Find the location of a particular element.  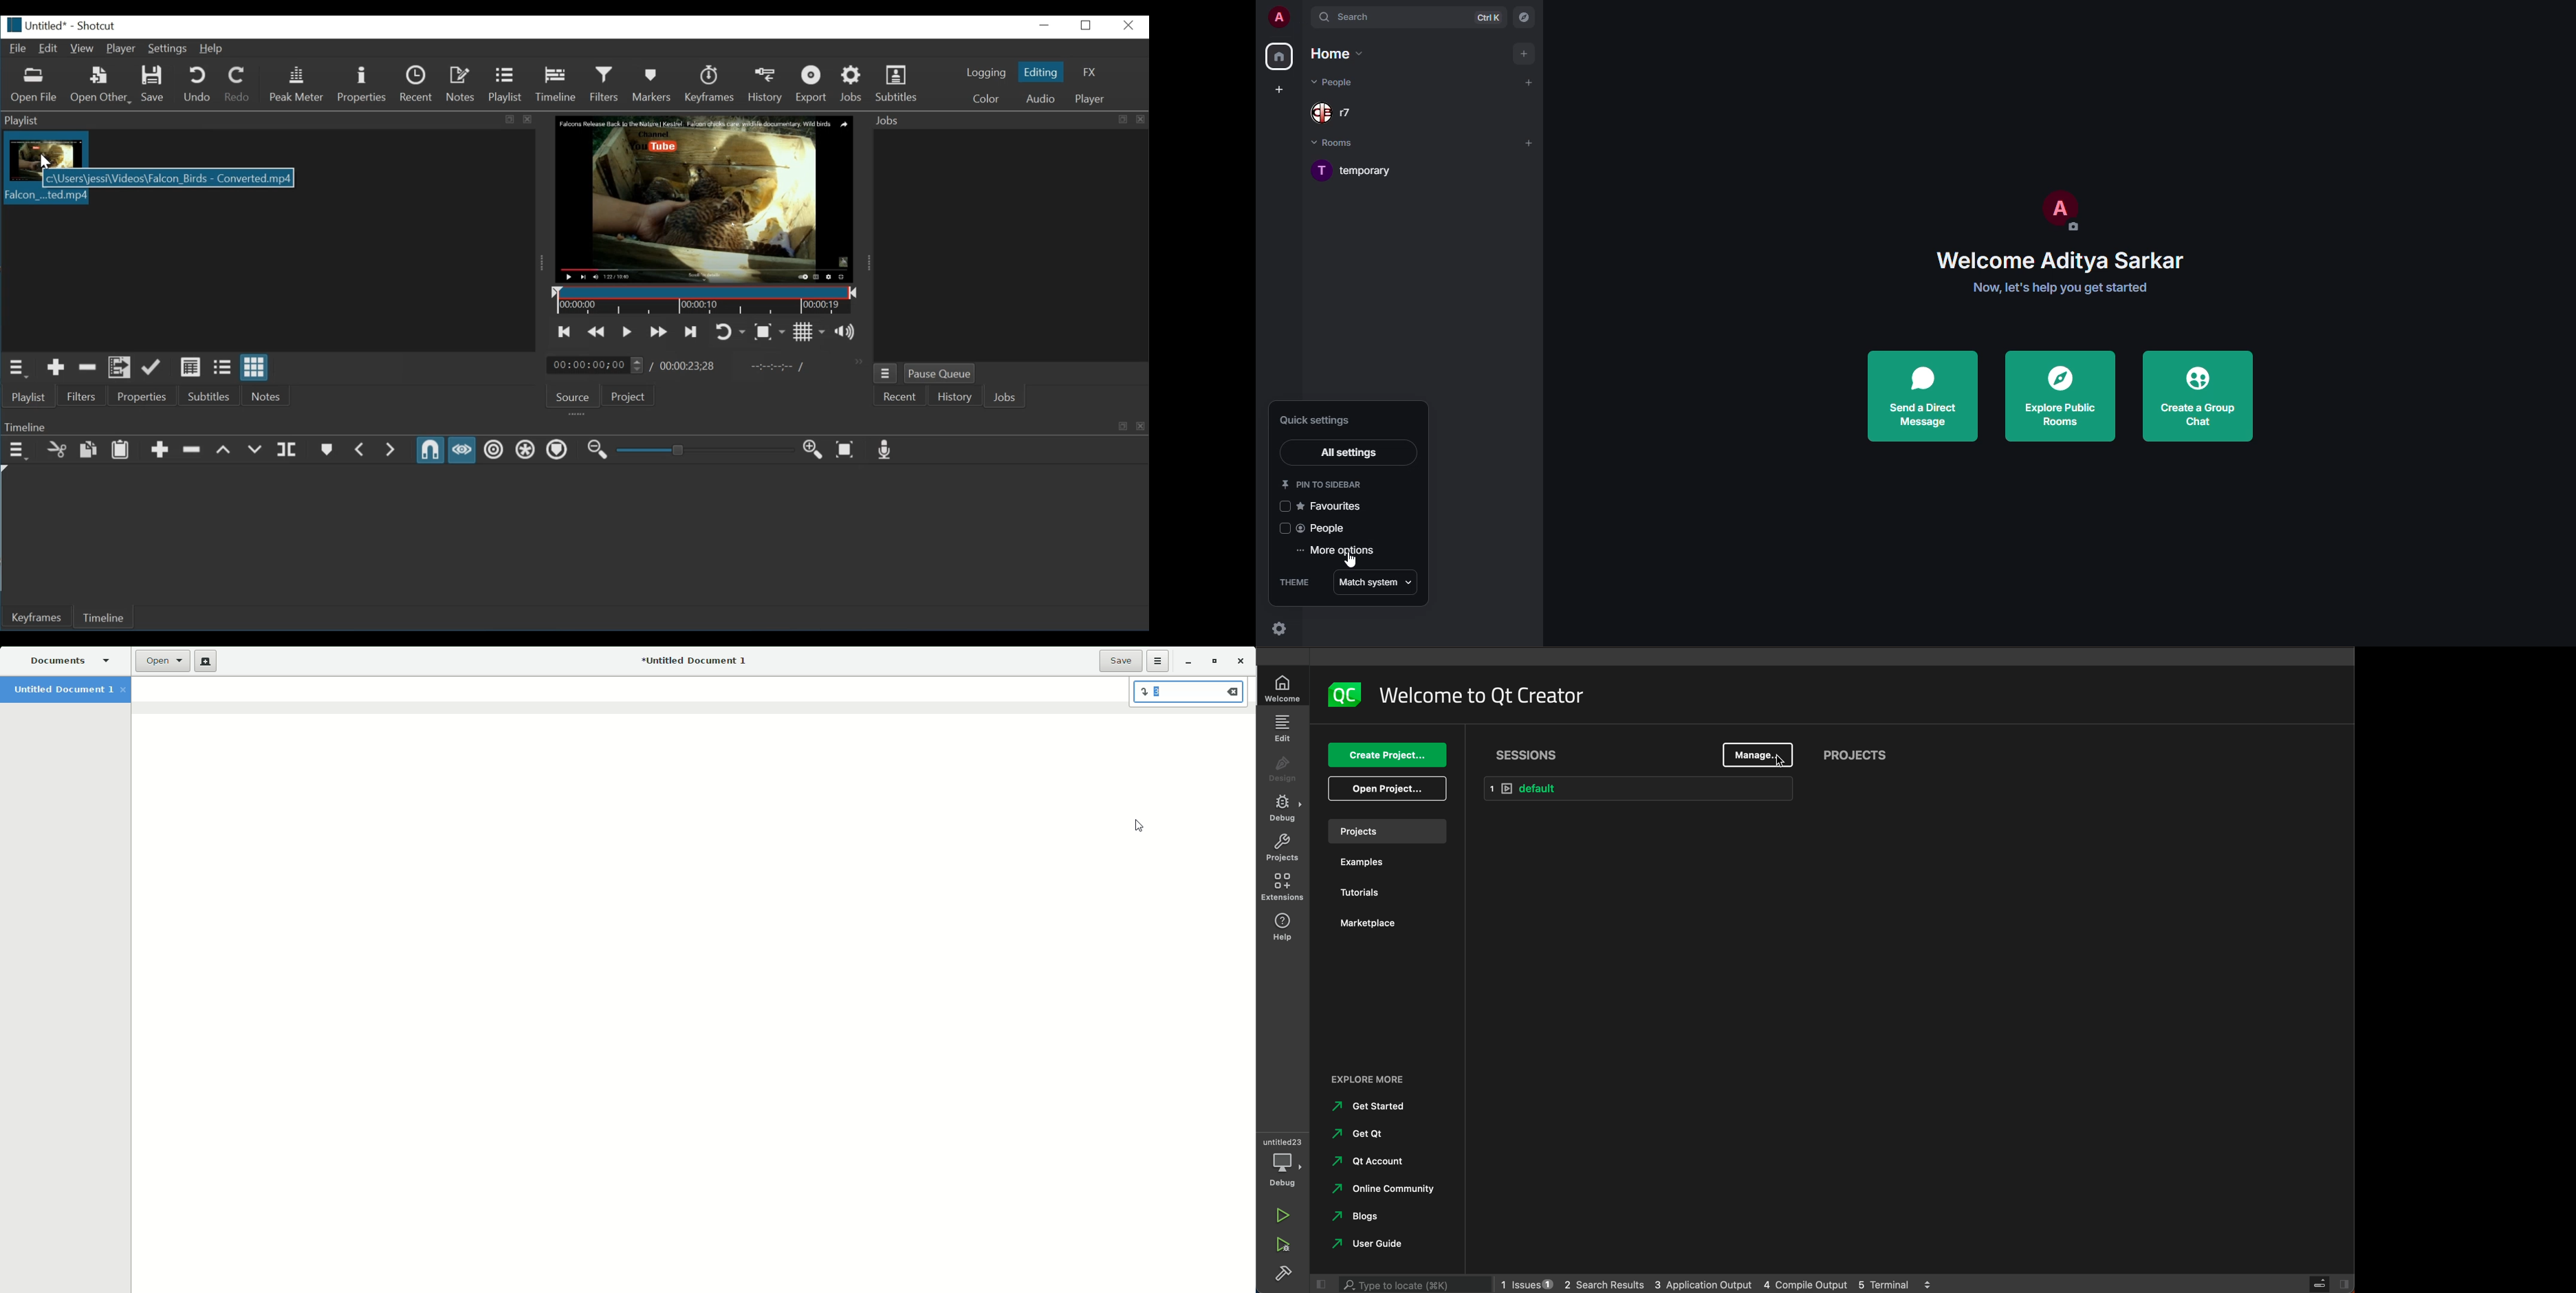

expand is located at coordinates (1302, 17).